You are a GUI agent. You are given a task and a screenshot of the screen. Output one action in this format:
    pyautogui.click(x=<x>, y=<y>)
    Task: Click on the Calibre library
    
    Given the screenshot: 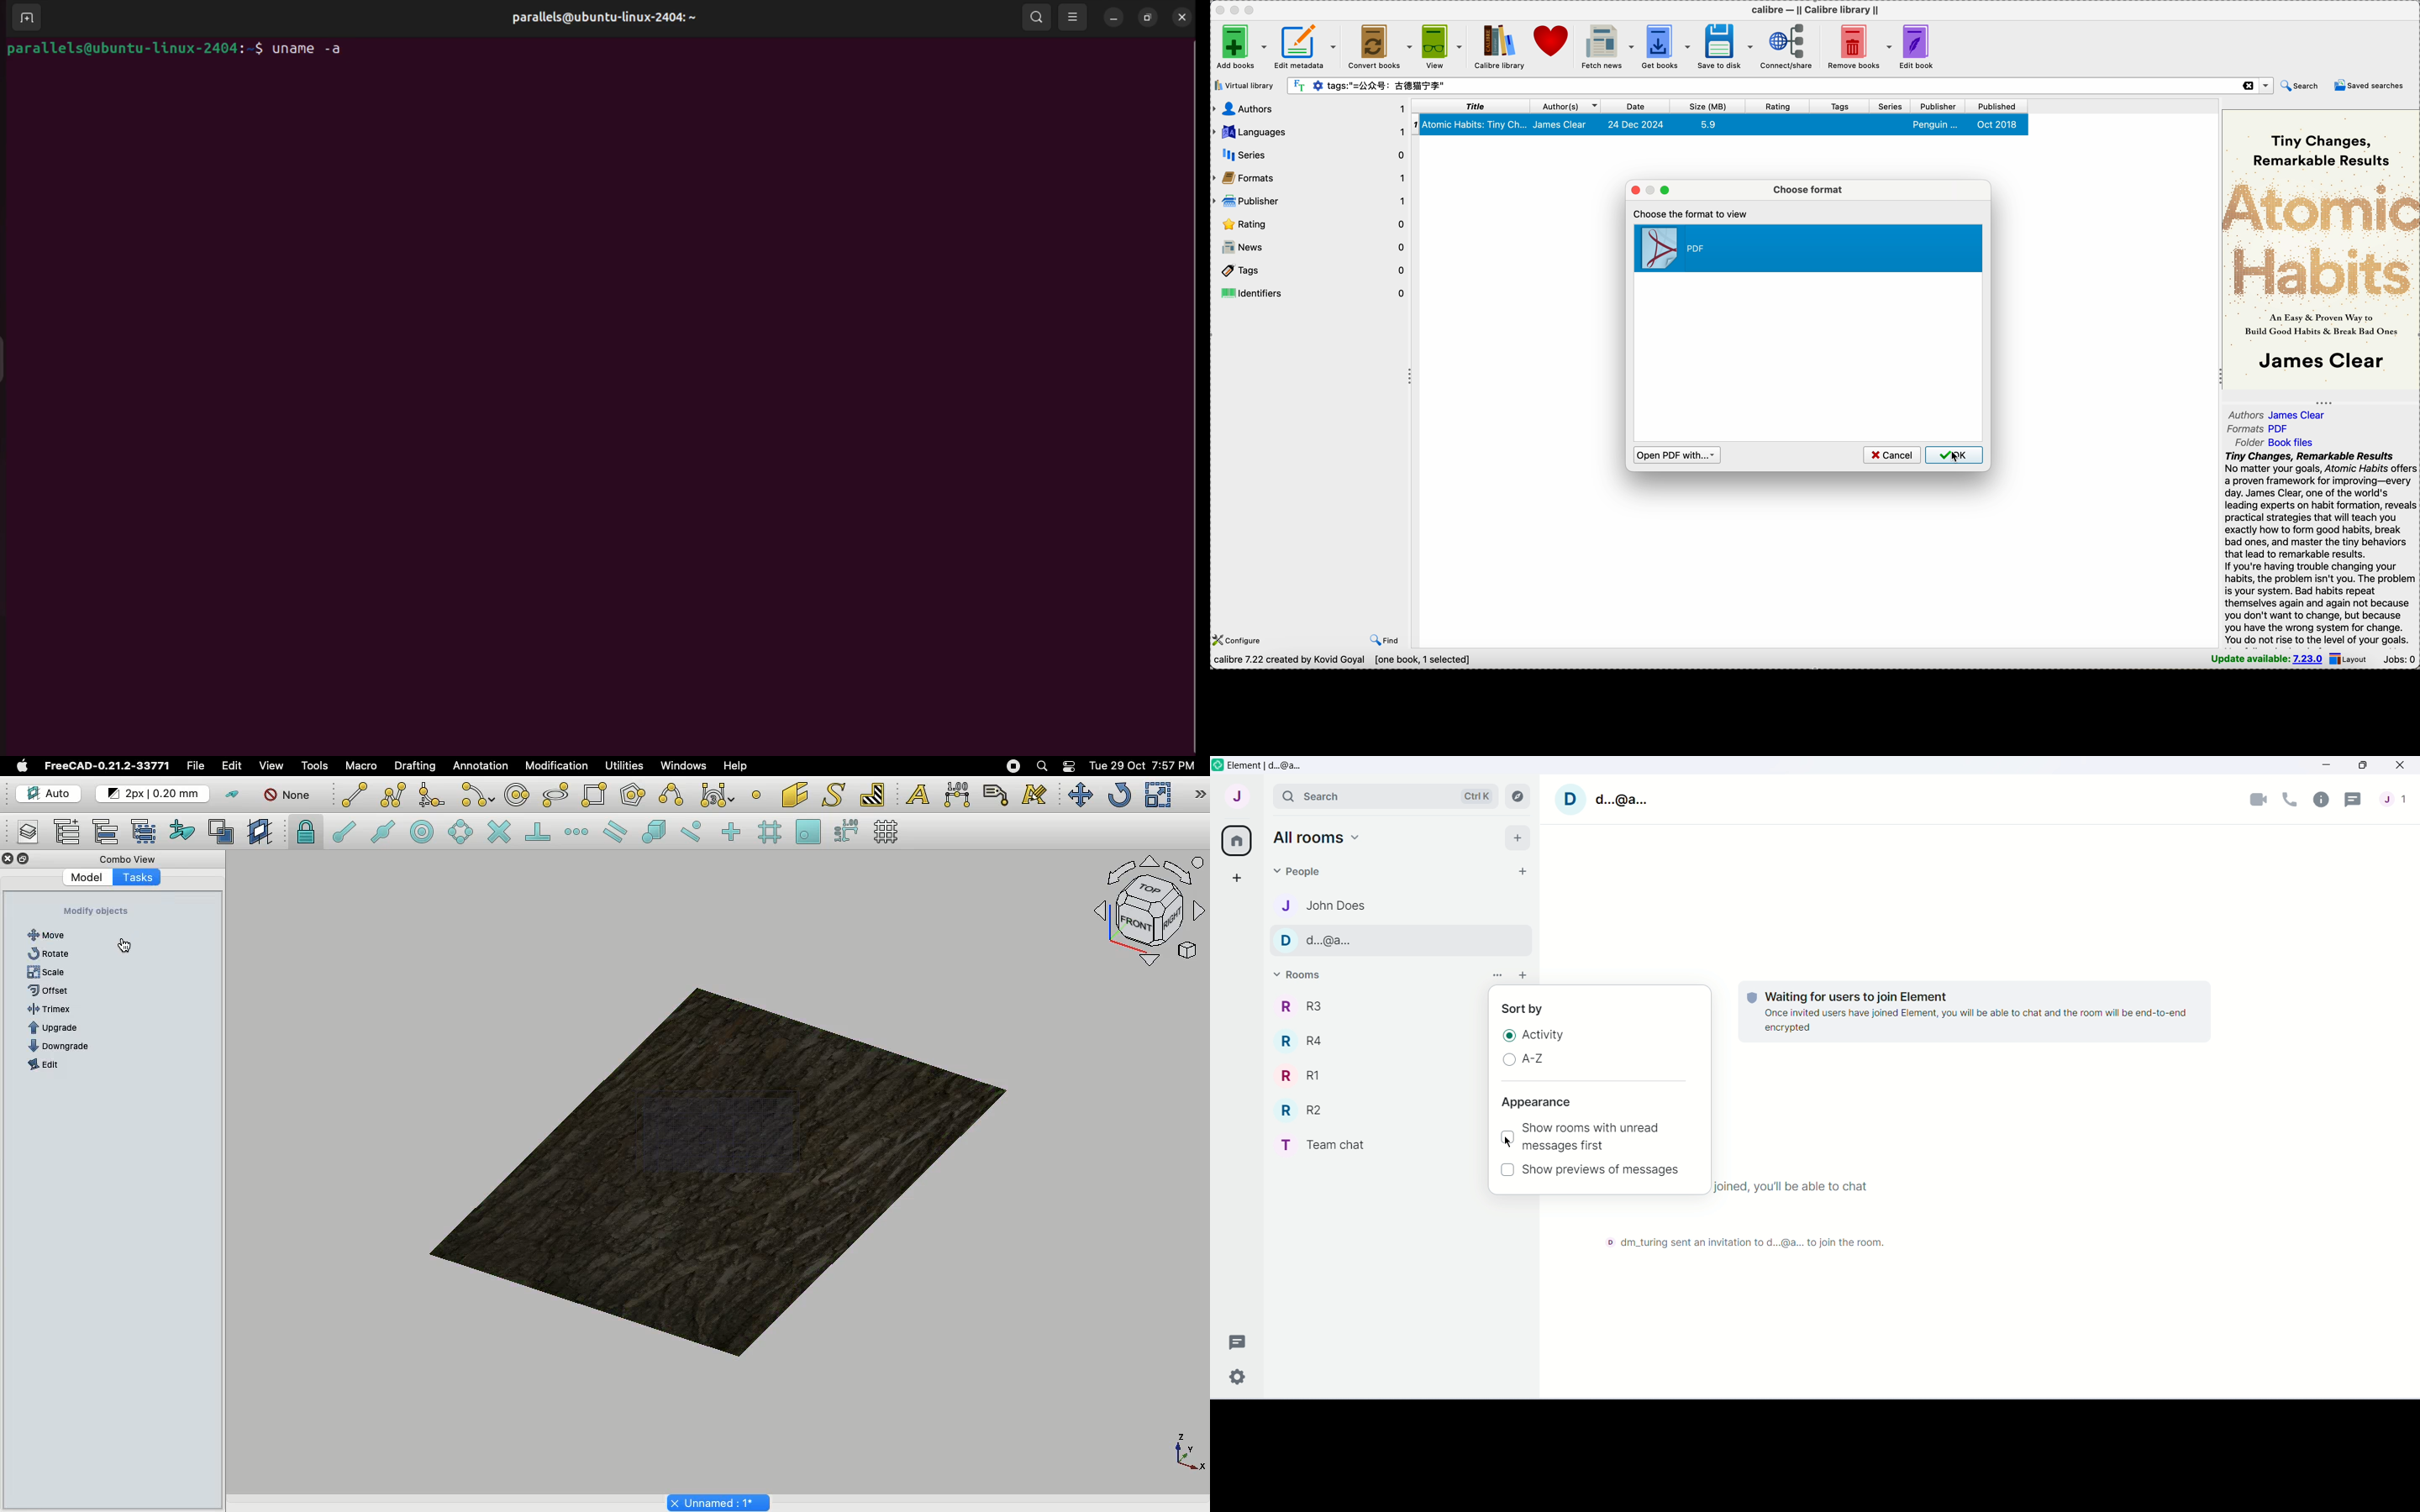 What is the action you would take?
    pyautogui.click(x=1500, y=46)
    